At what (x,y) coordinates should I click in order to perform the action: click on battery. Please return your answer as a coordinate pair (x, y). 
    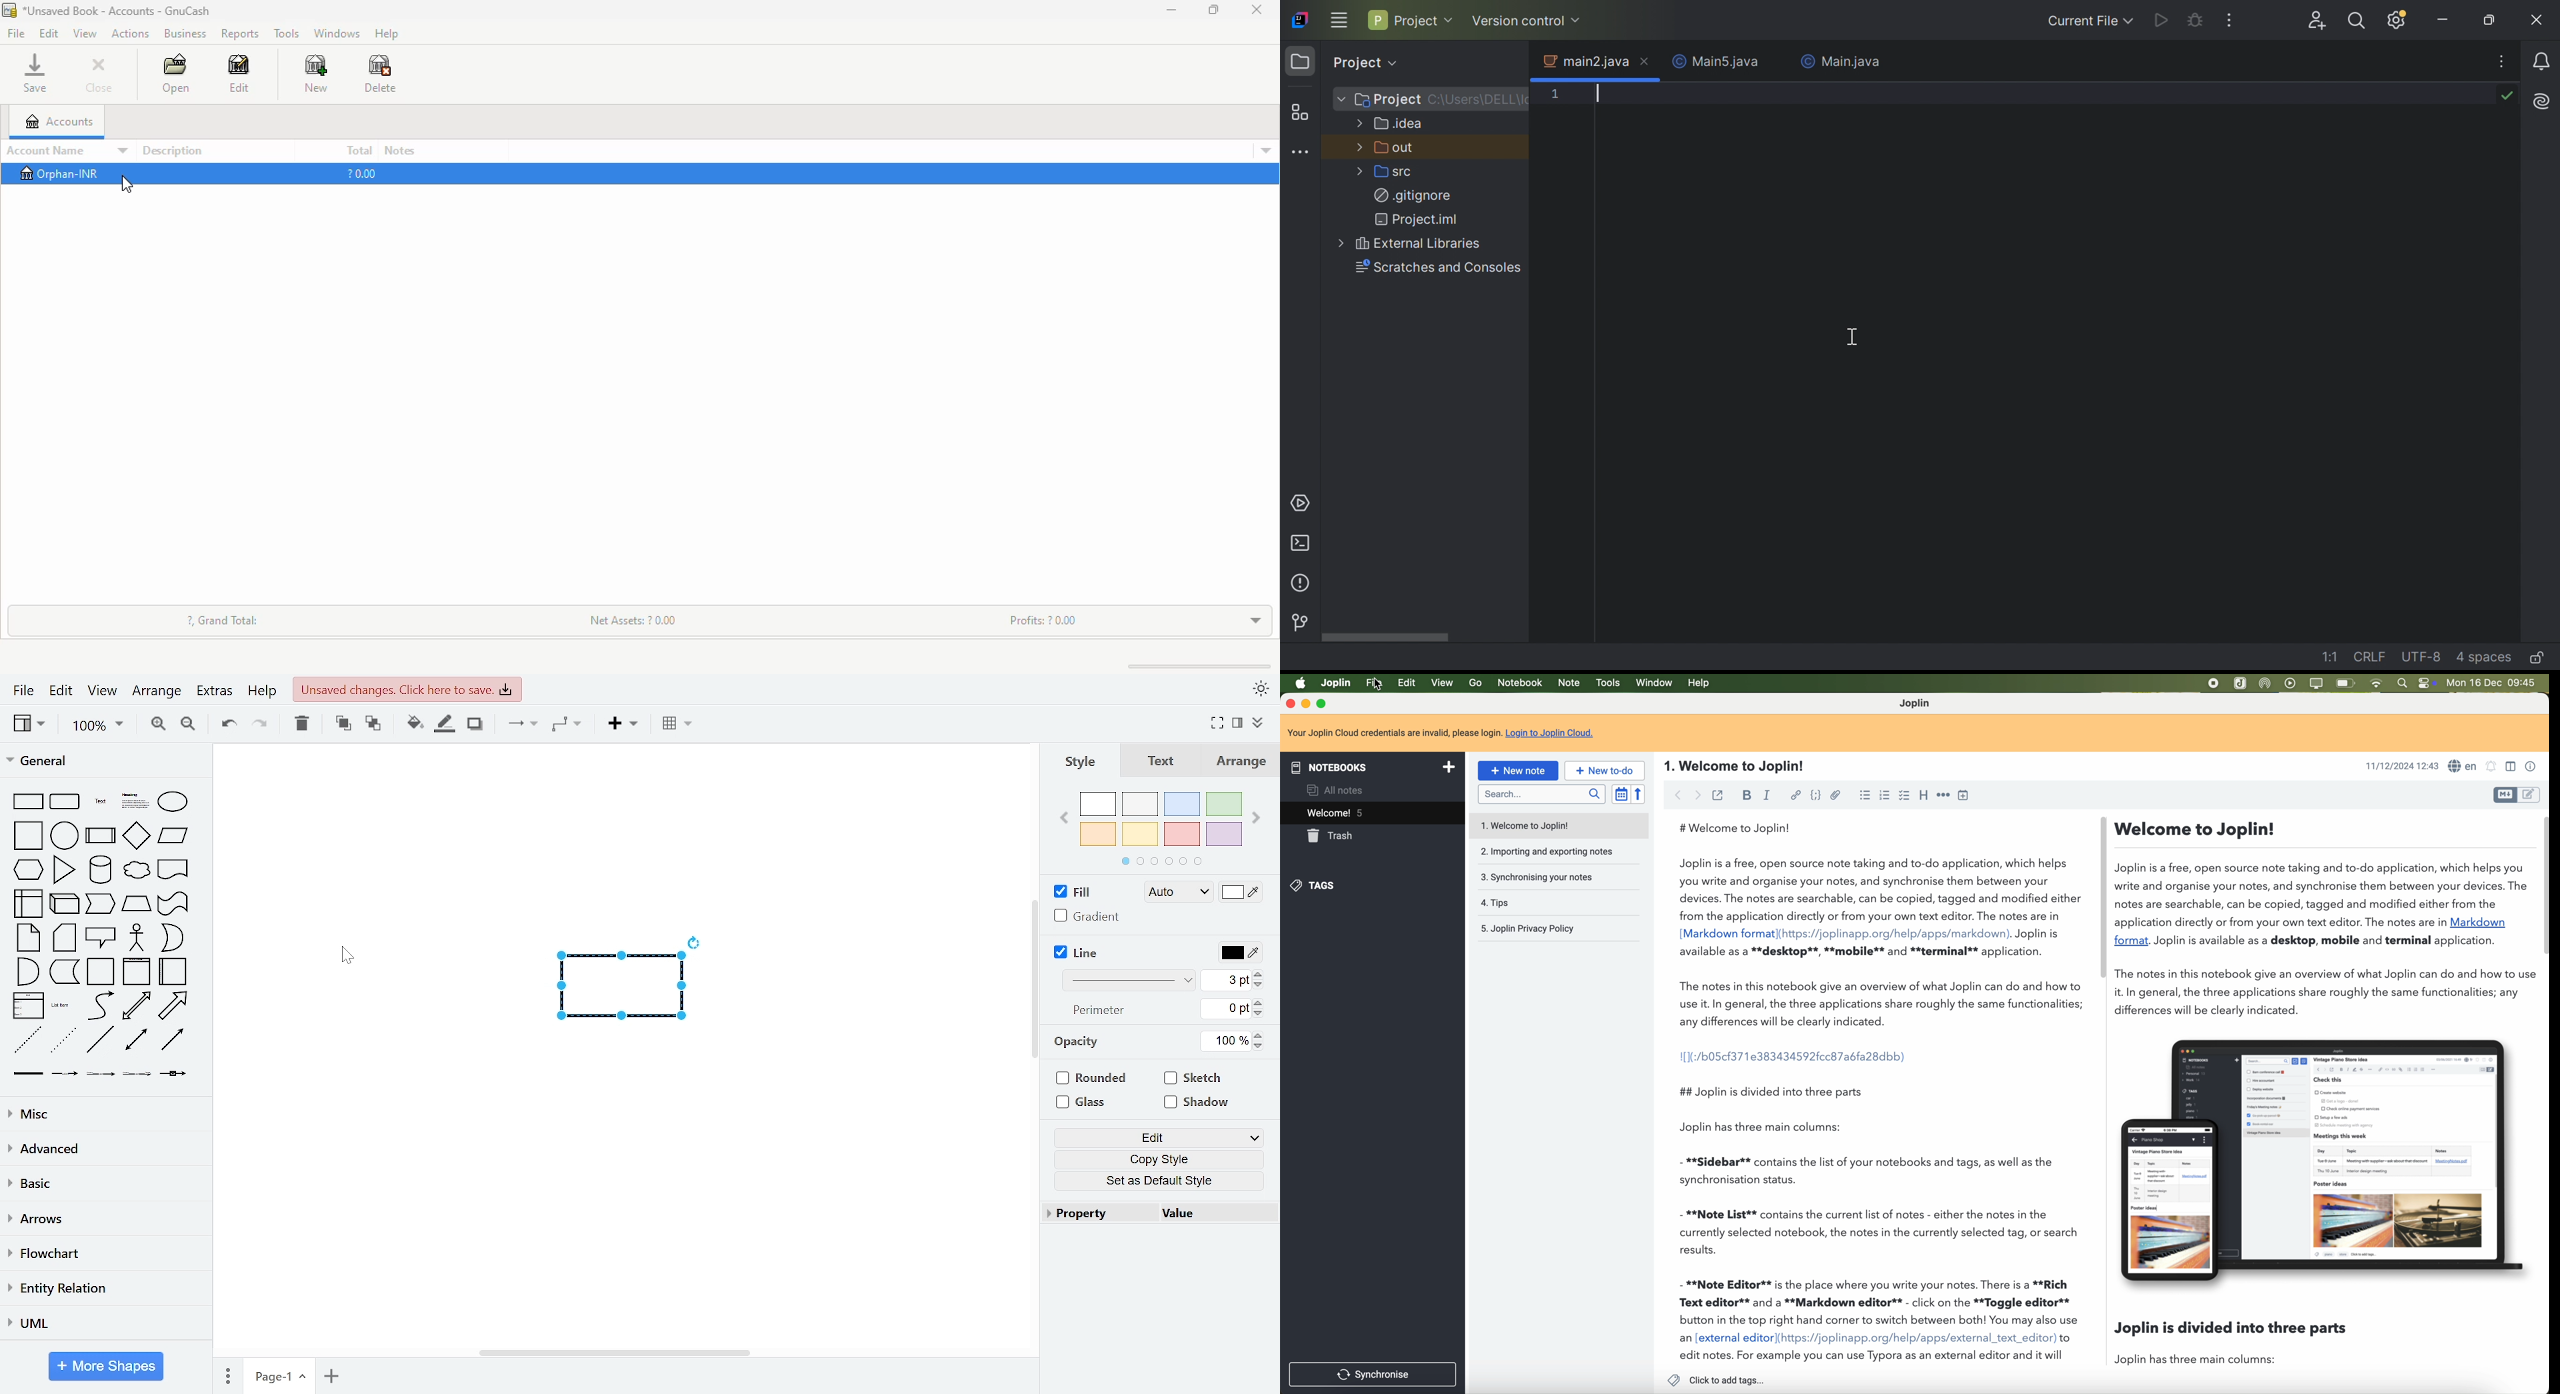
    Looking at the image, I should click on (2346, 683).